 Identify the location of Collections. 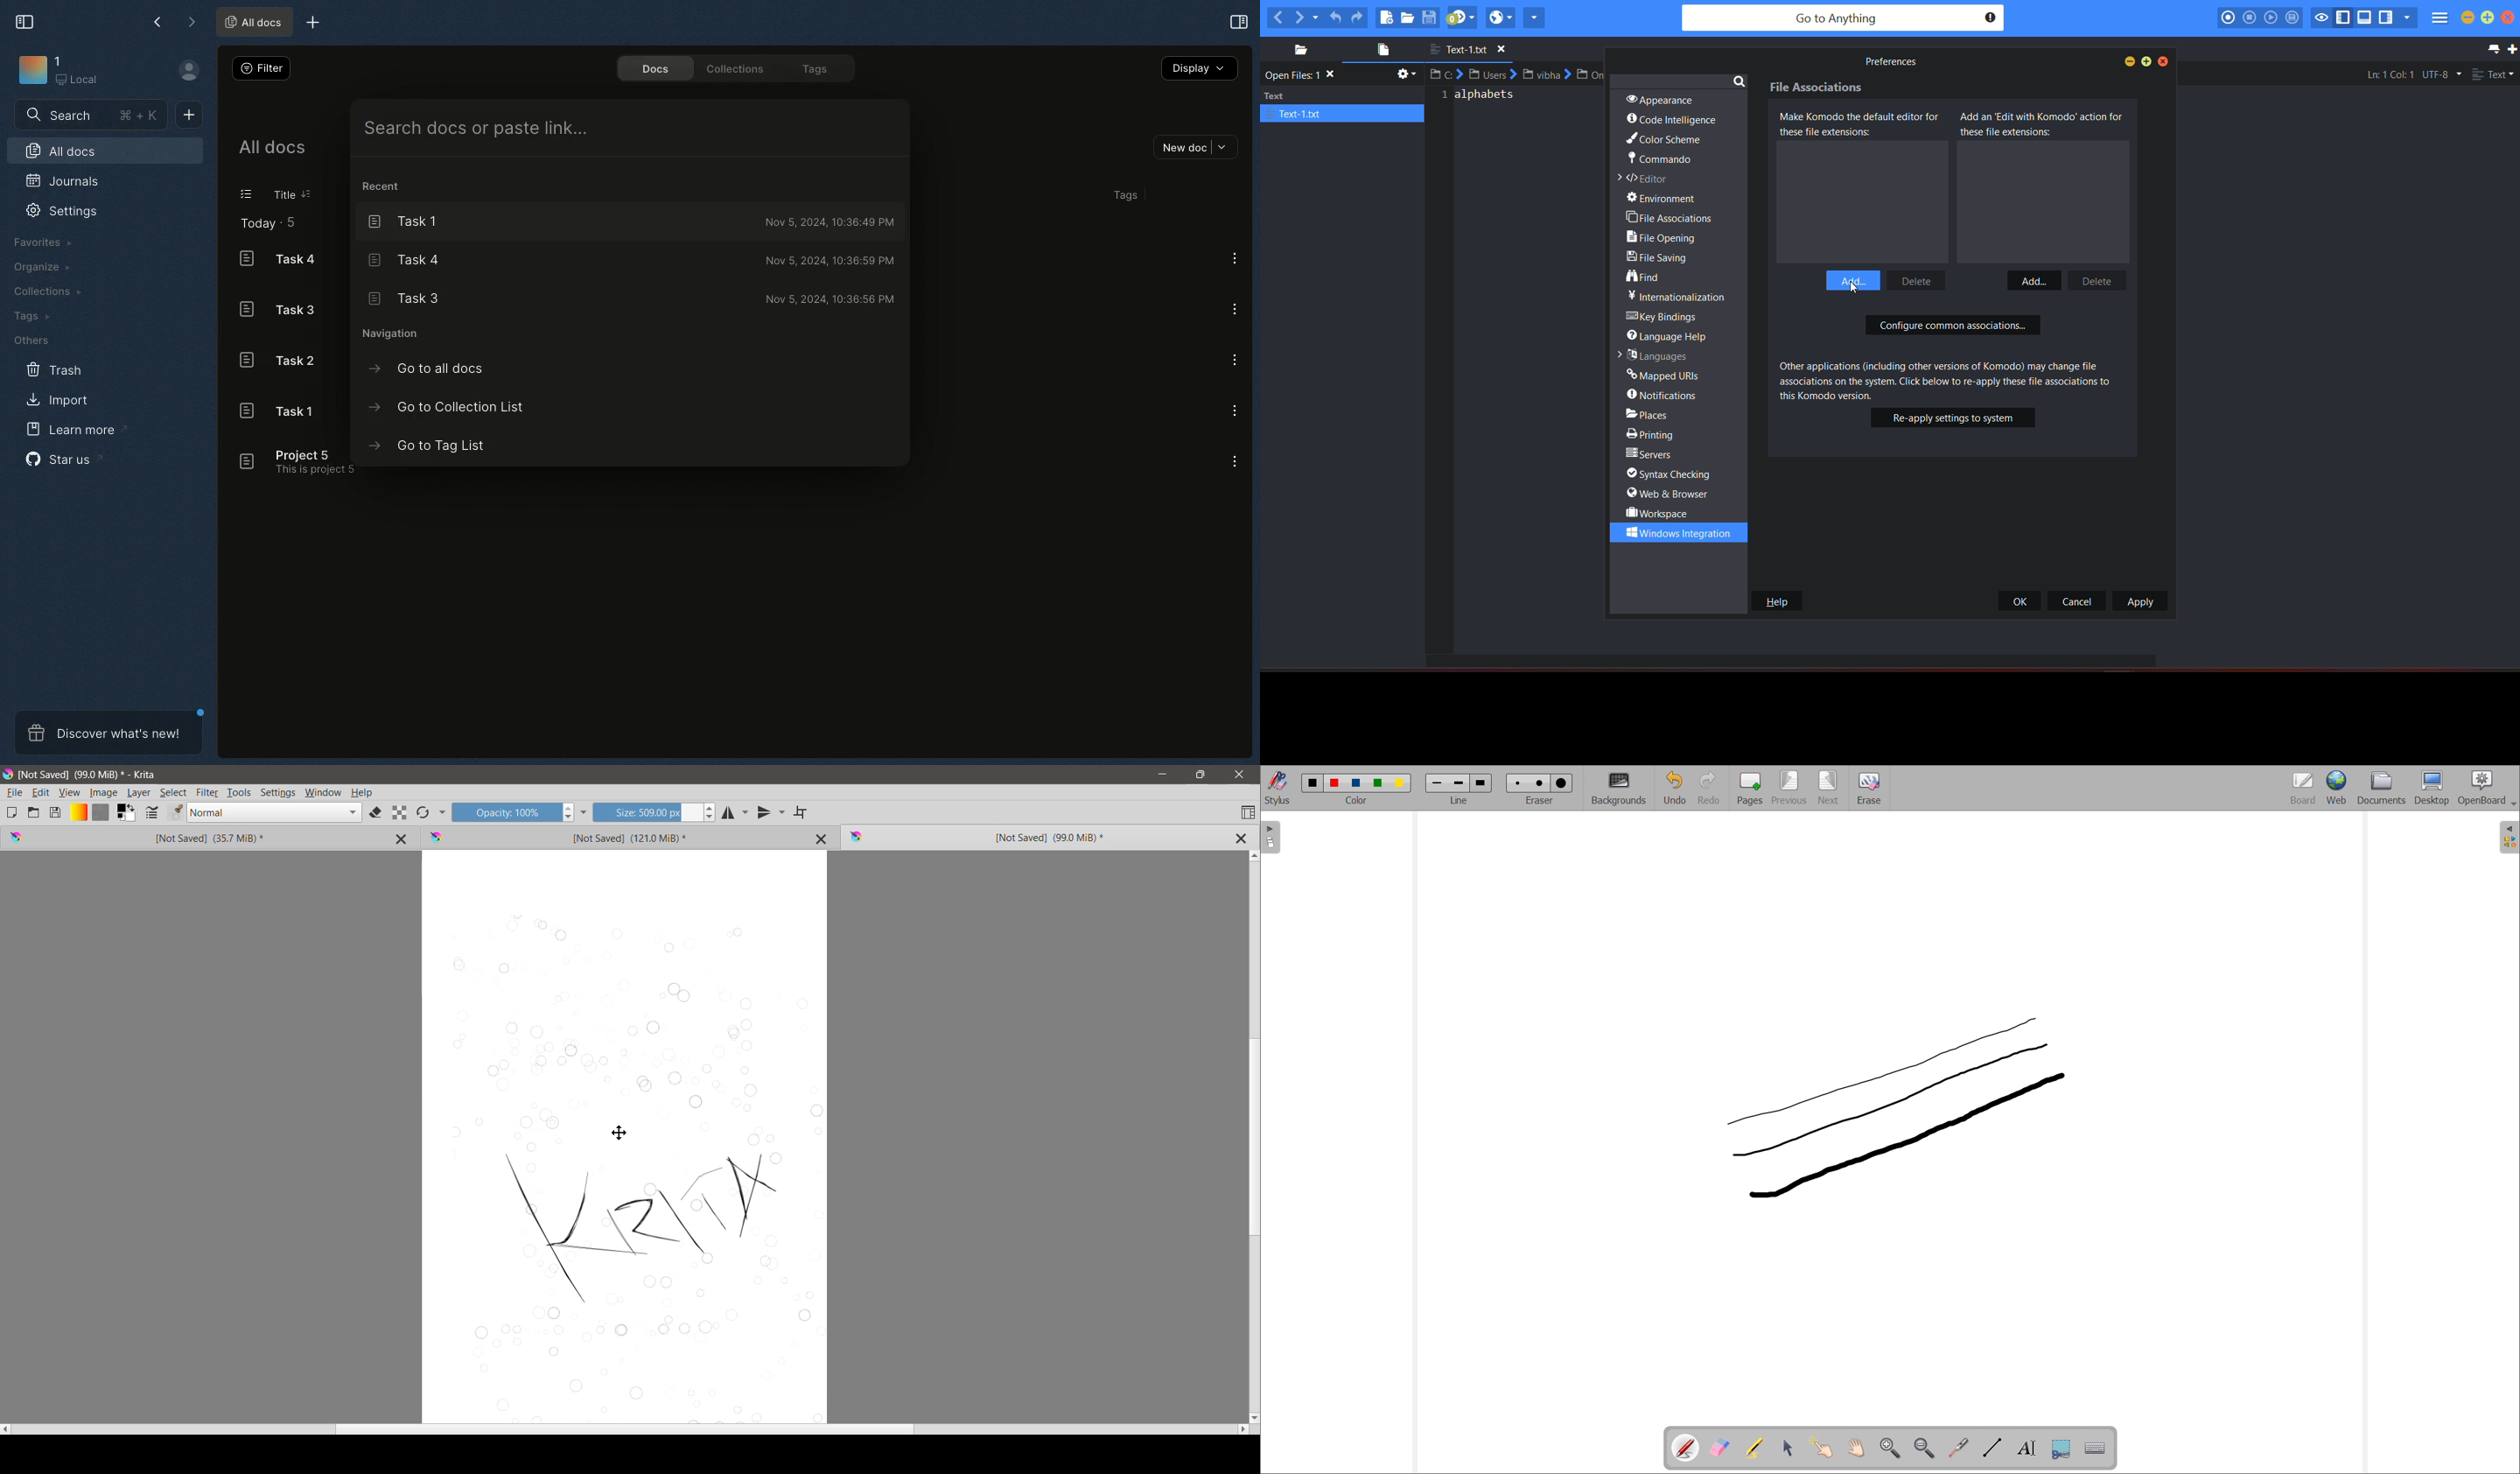
(46, 291).